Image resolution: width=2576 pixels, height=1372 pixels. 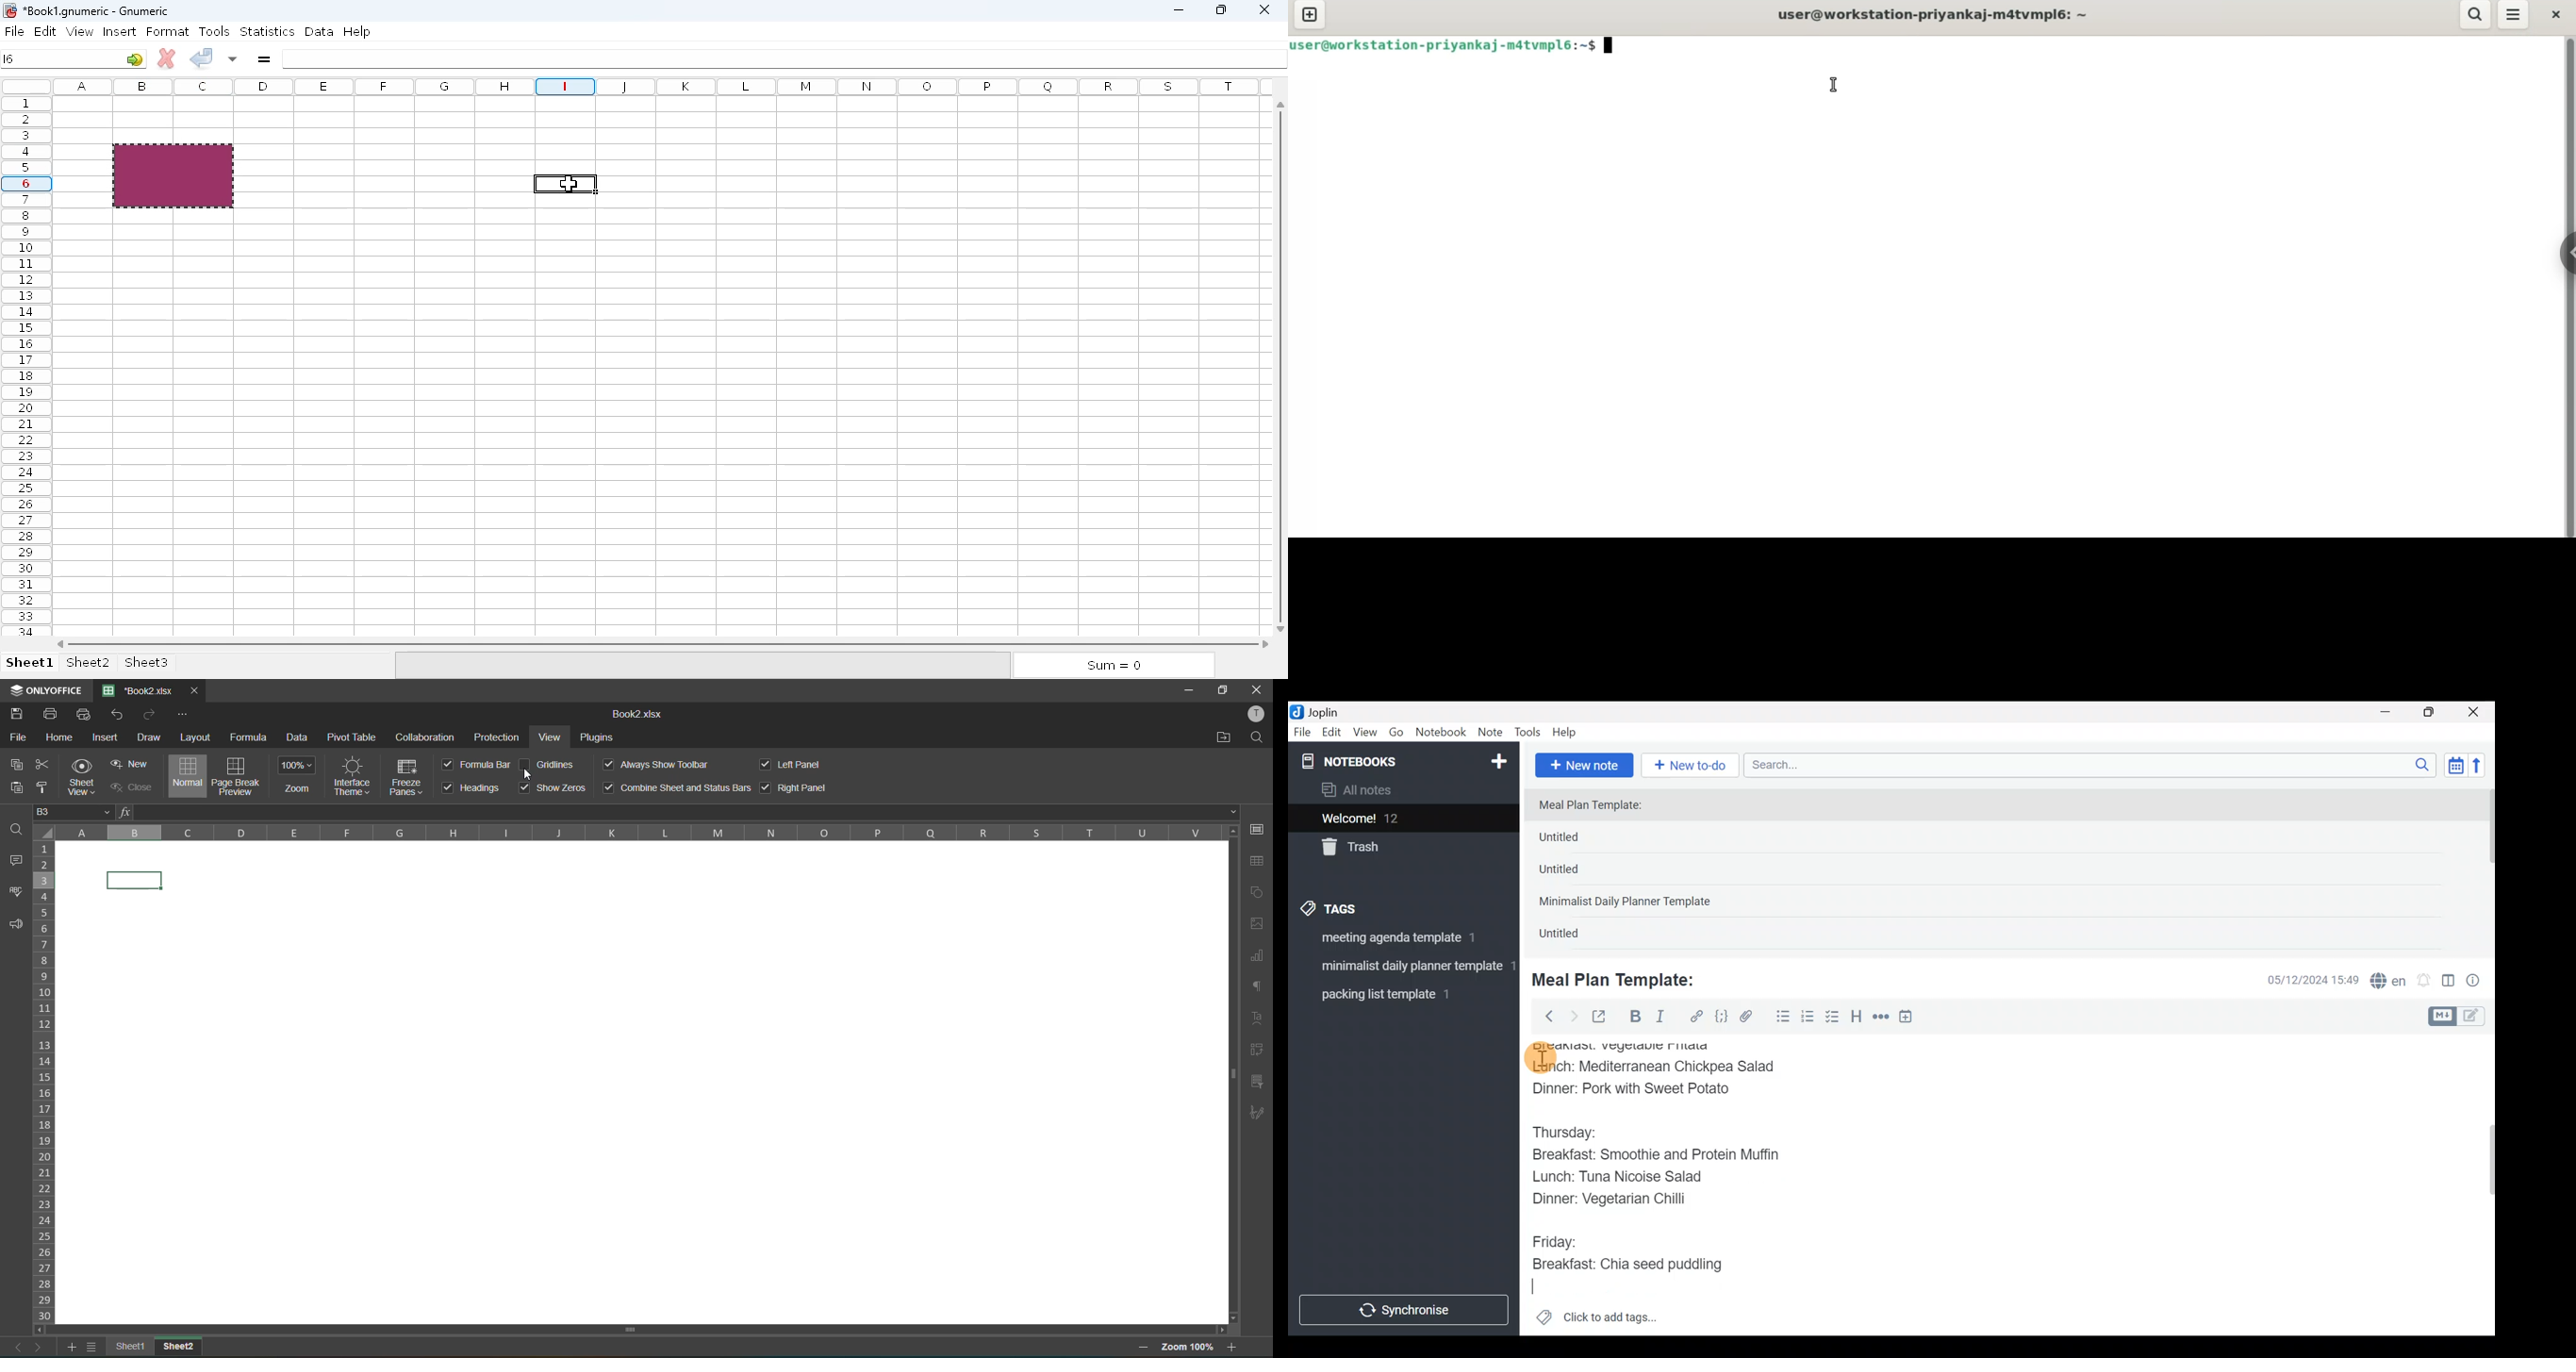 What do you see at coordinates (129, 763) in the screenshot?
I see `new` at bounding box center [129, 763].